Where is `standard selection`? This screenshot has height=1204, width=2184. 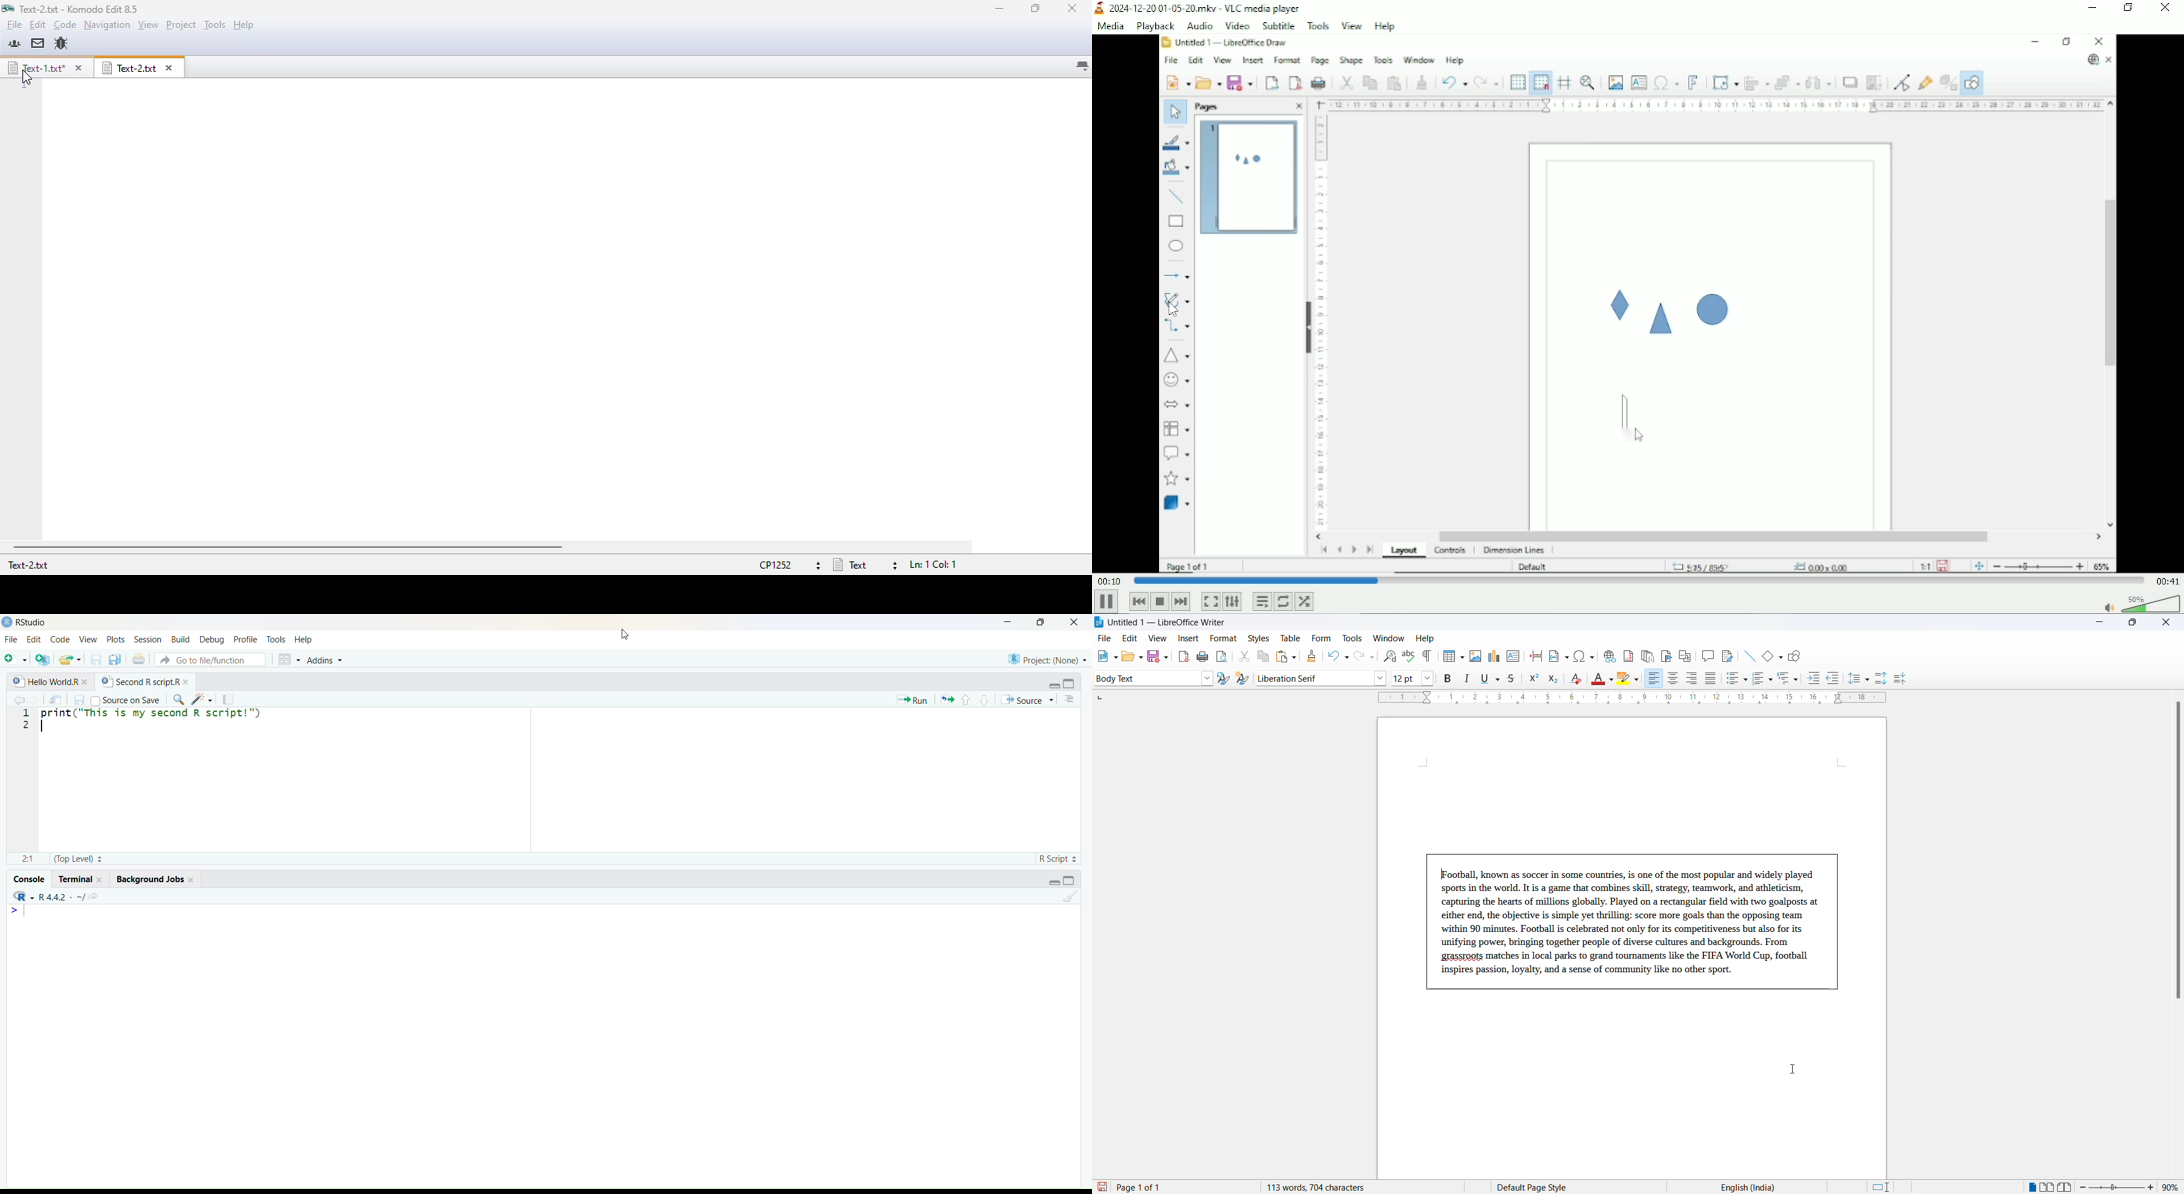
standard selection is located at coordinates (1882, 1187).